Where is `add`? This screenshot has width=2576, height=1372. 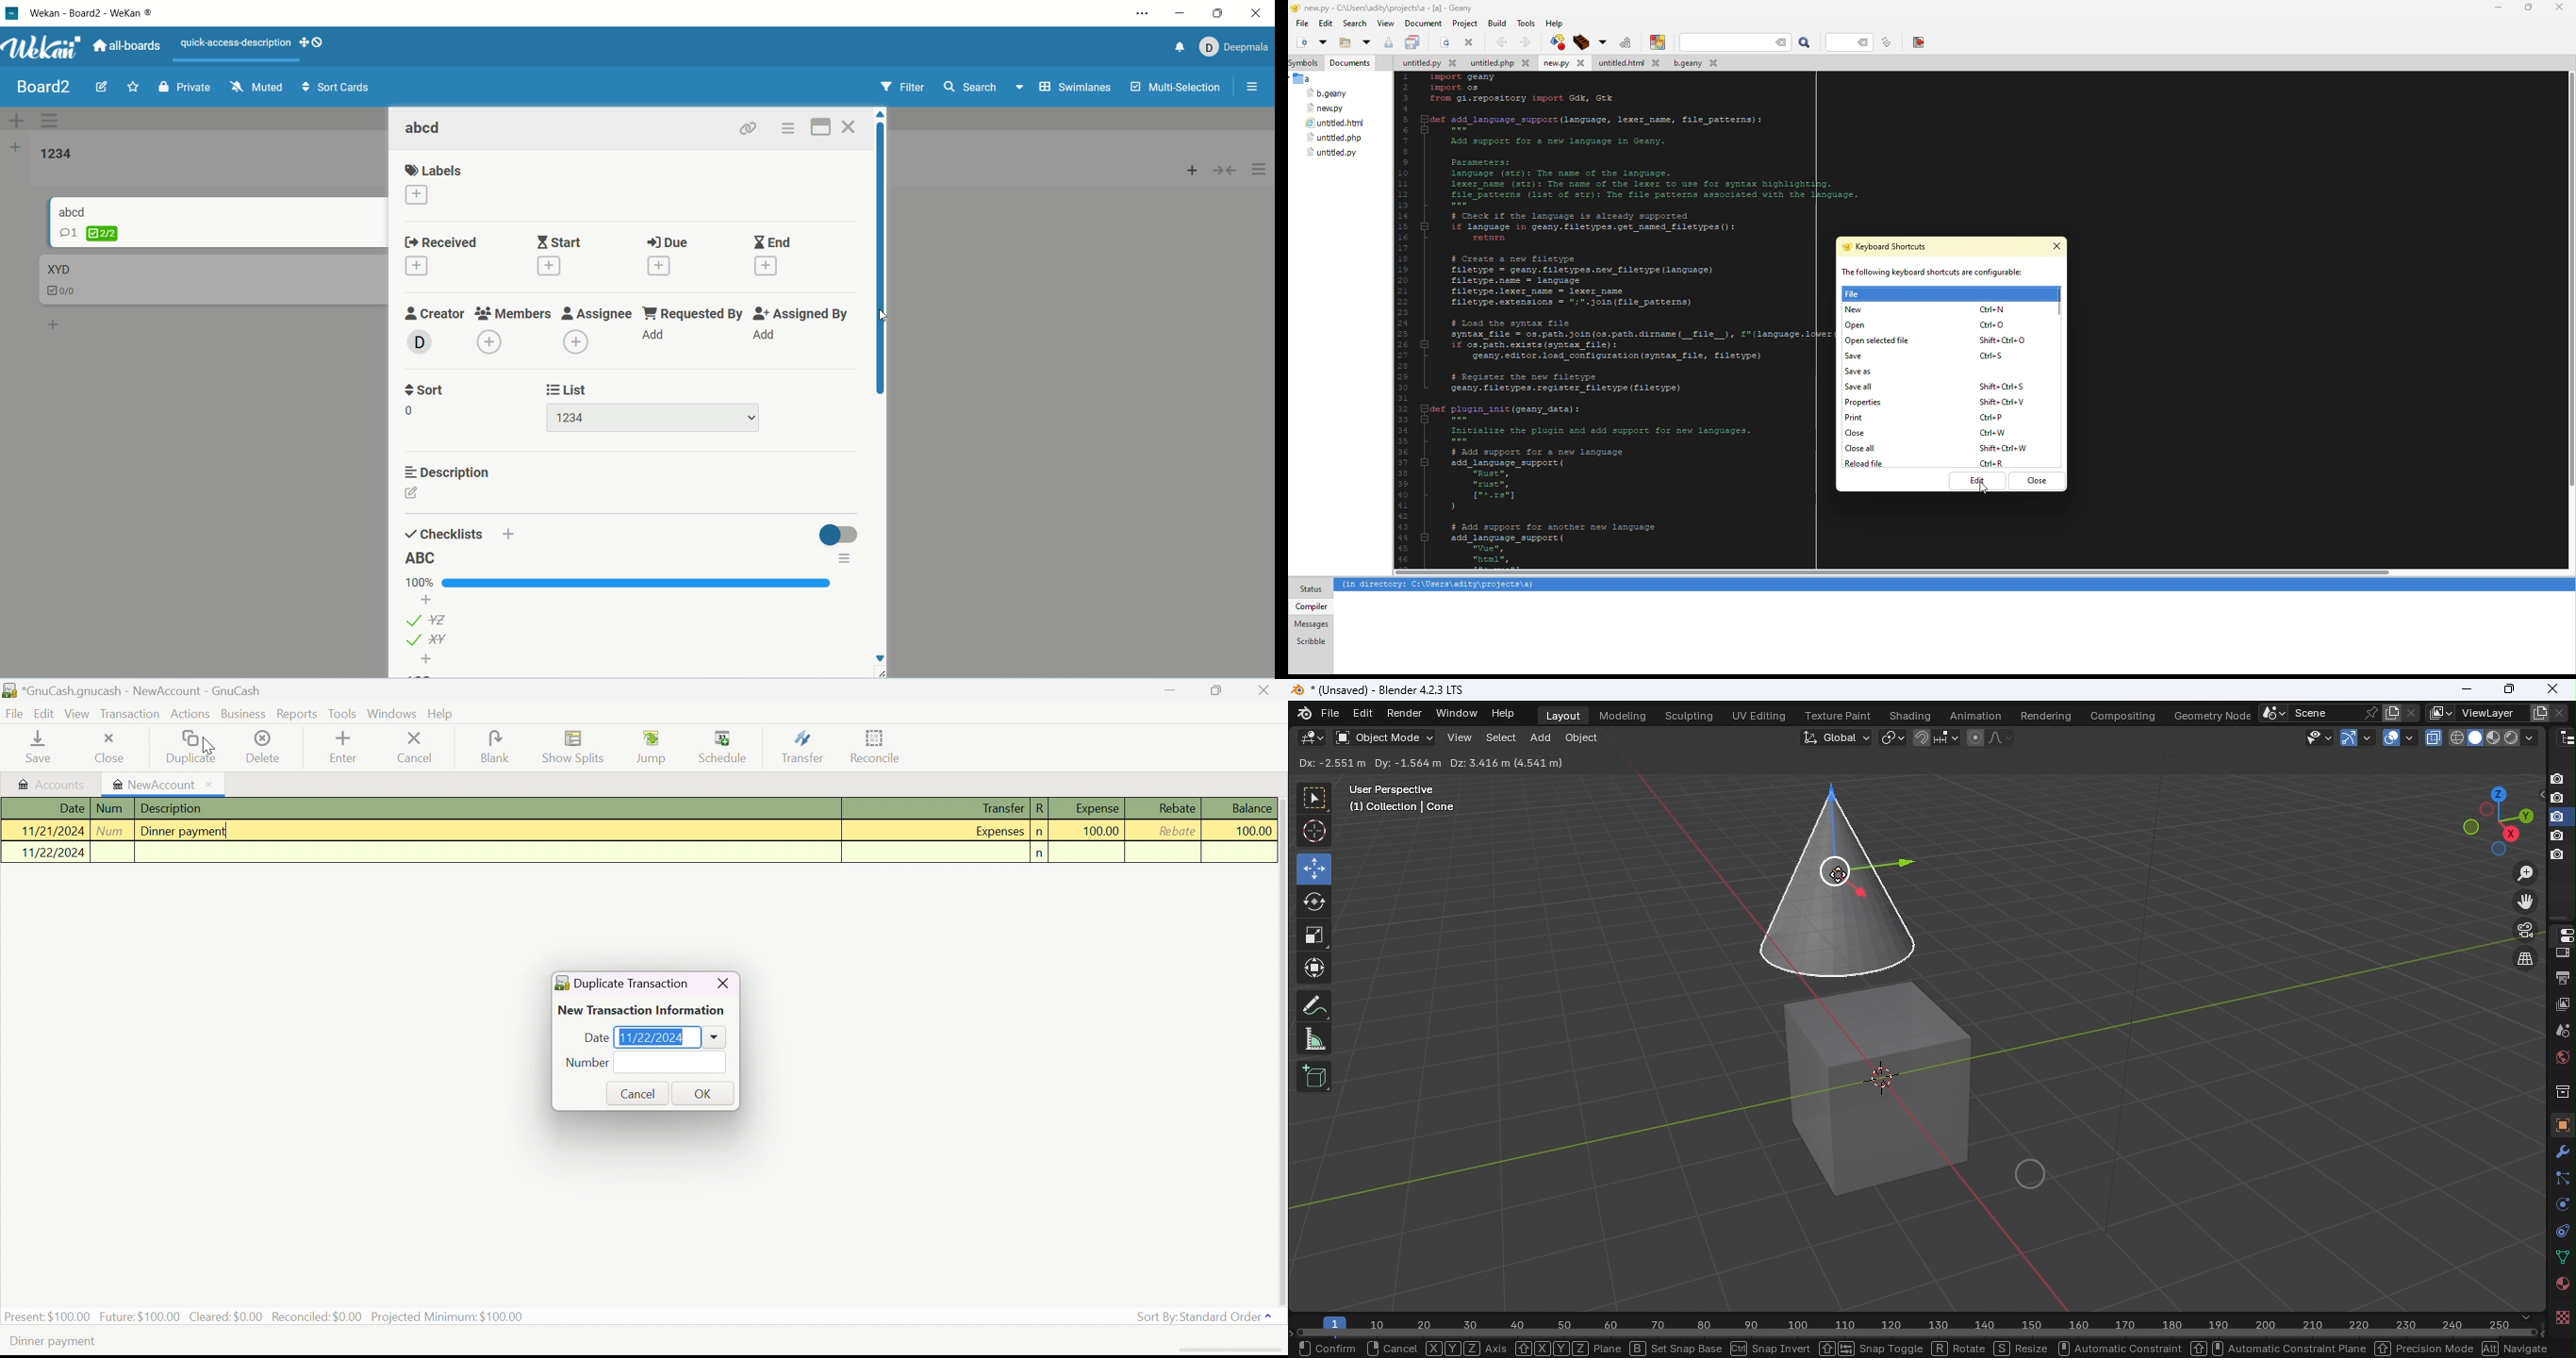
add is located at coordinates (1189, 173).